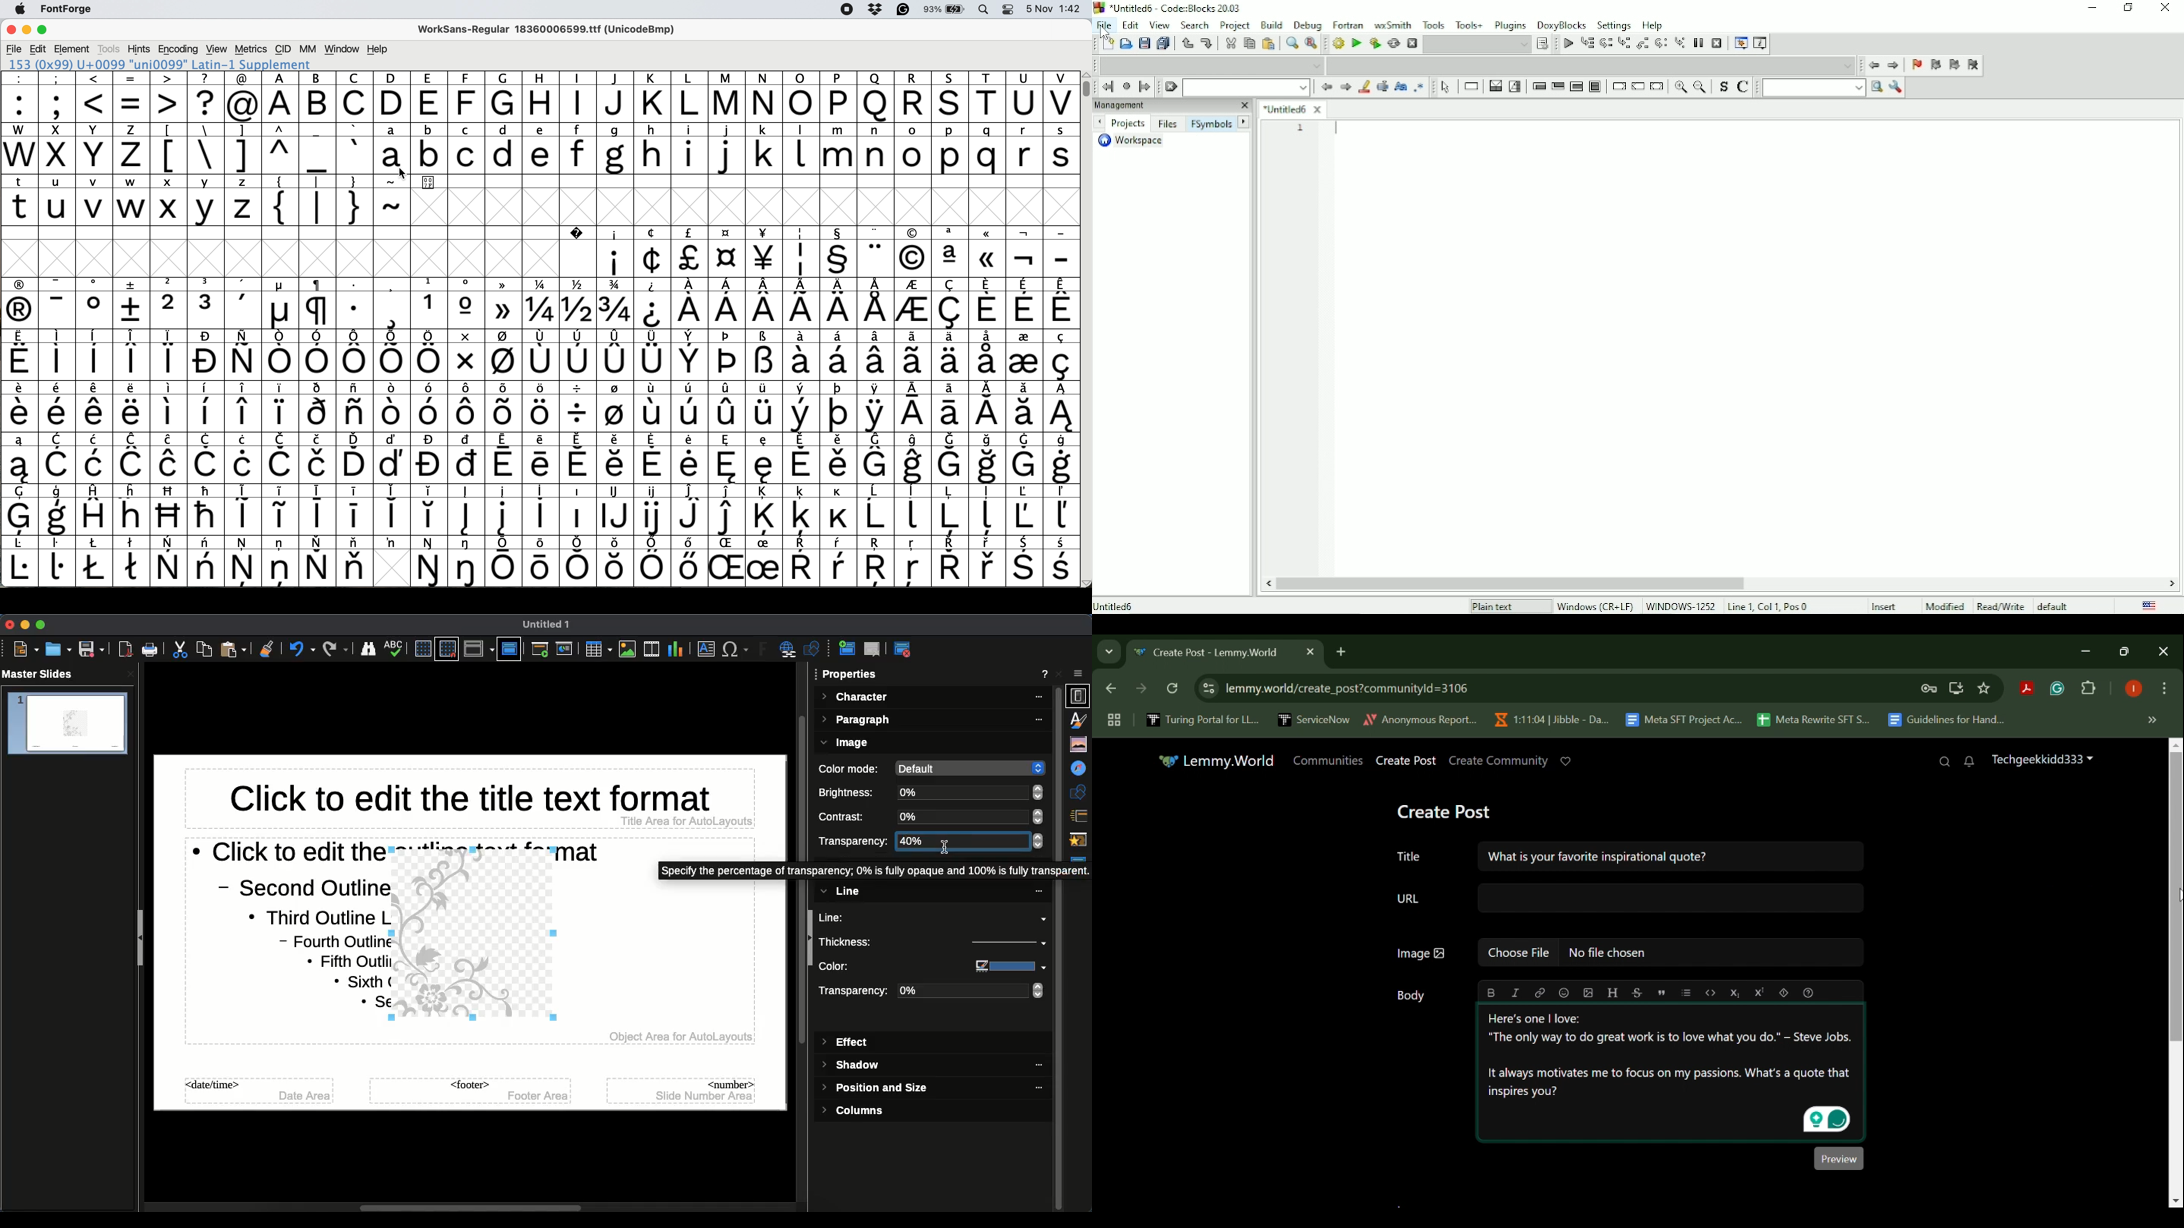  Describe the element at coordinates (260, 1094) in the screenshot. I see `Master slide date time` at that location.